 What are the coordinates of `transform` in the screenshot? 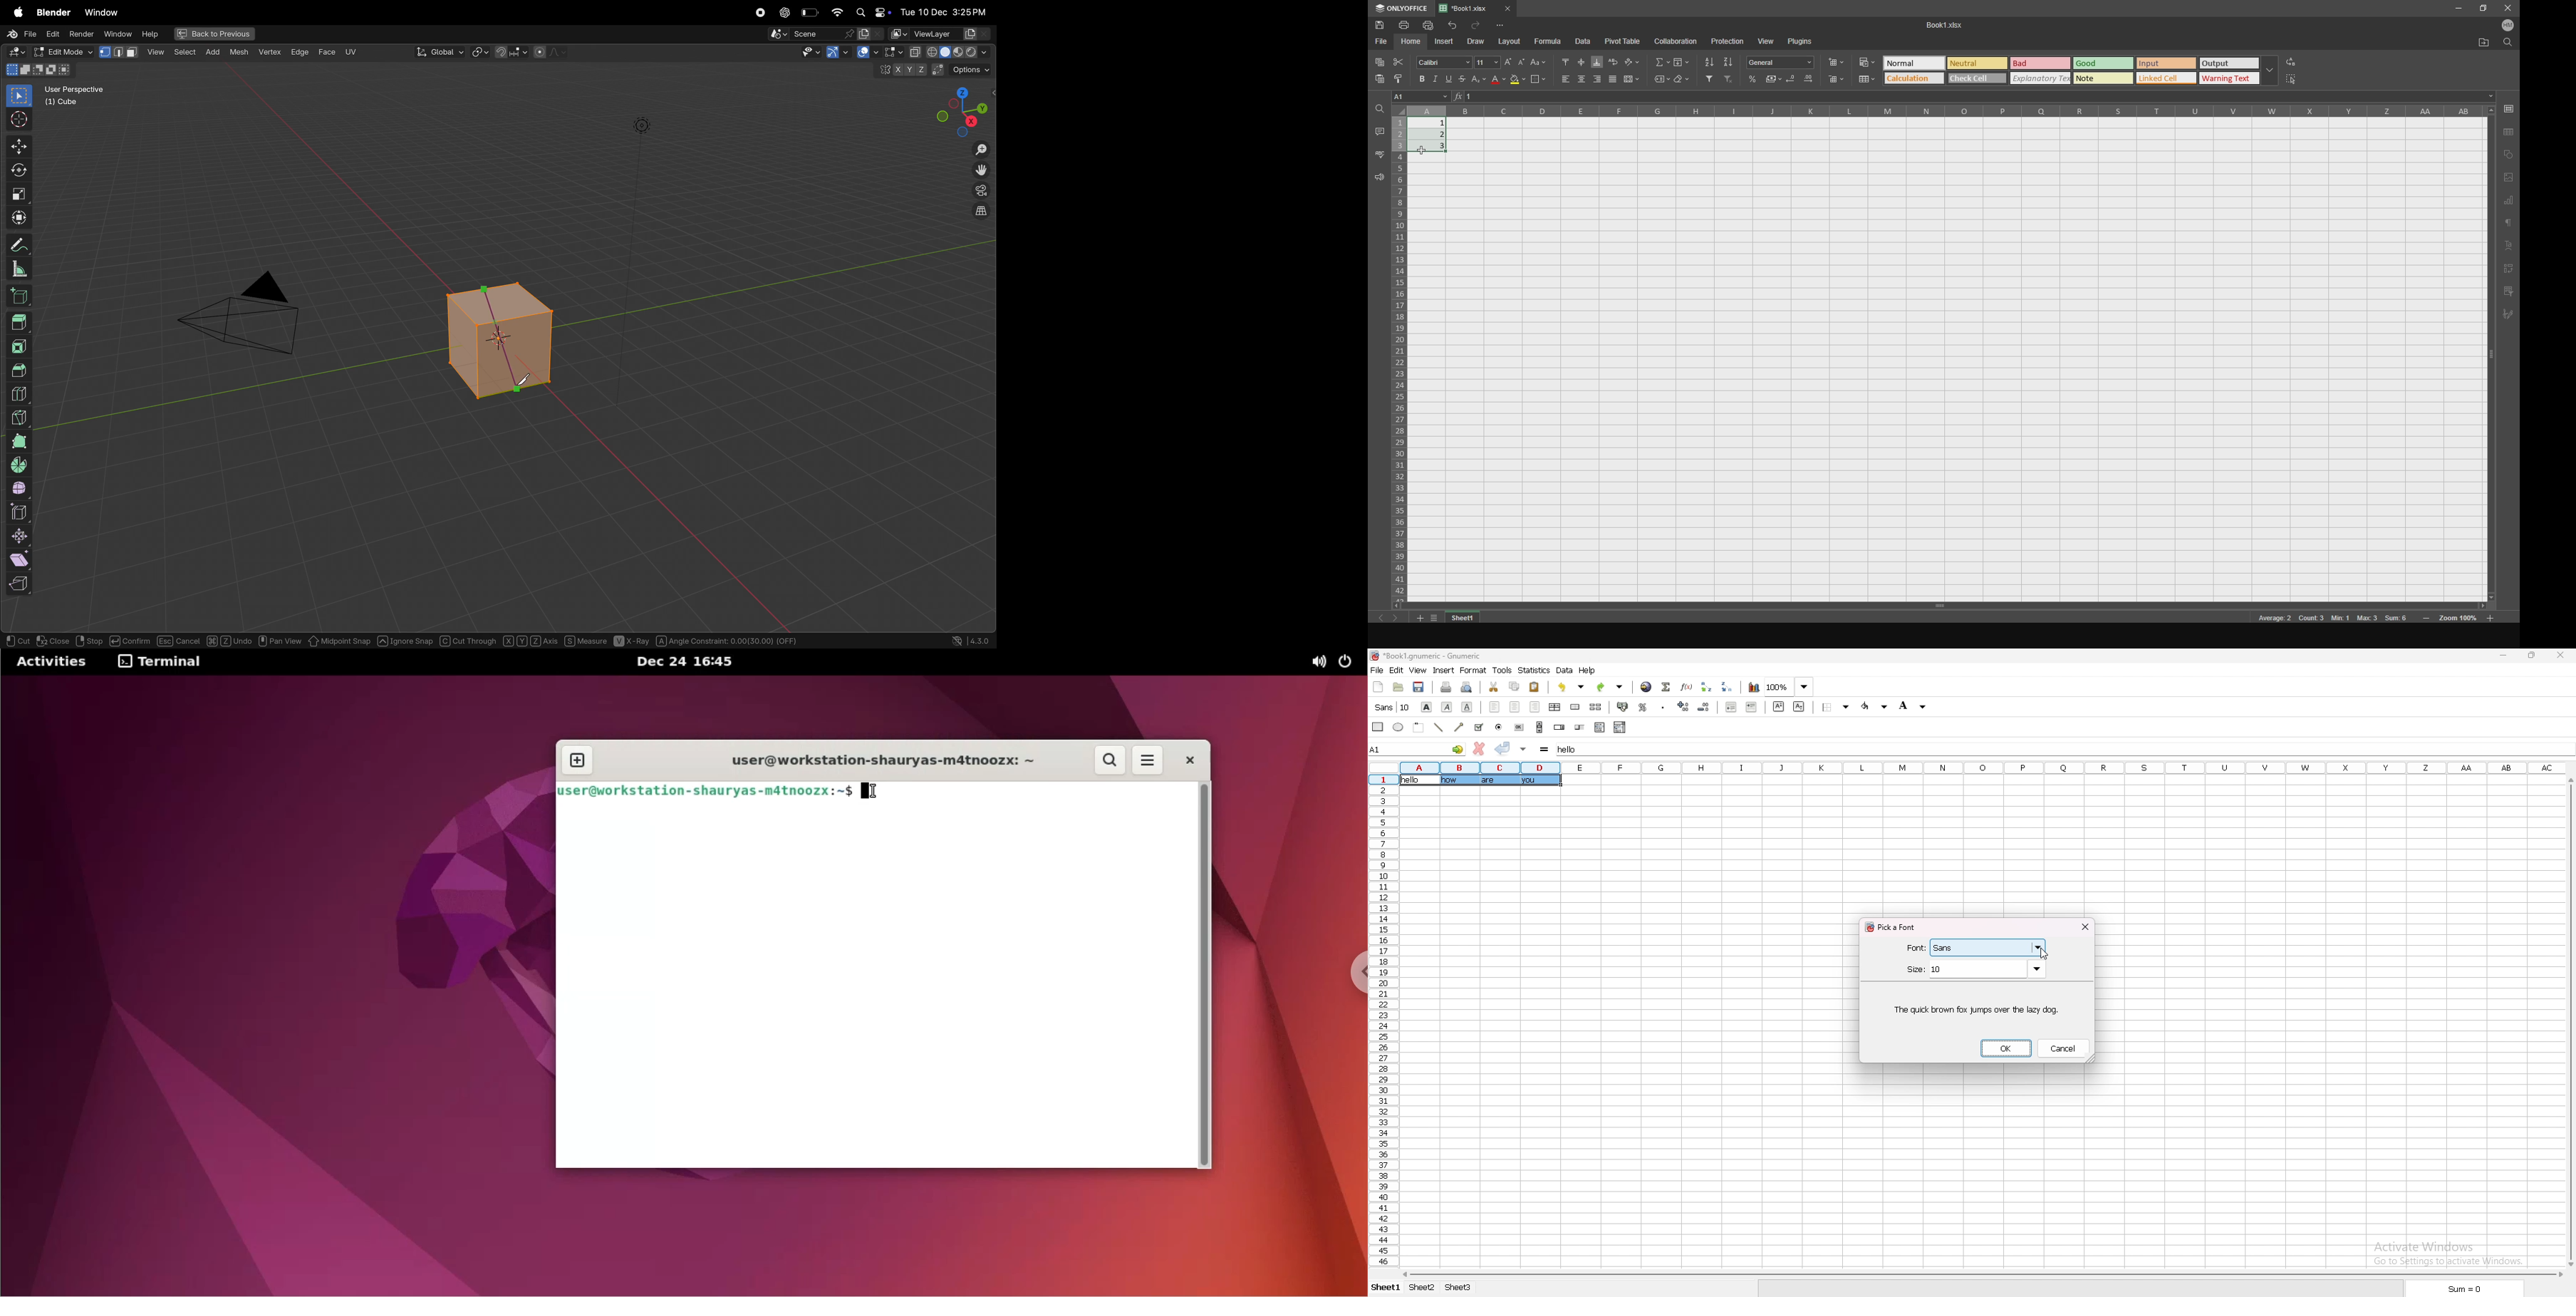 It's located at (17, 173).